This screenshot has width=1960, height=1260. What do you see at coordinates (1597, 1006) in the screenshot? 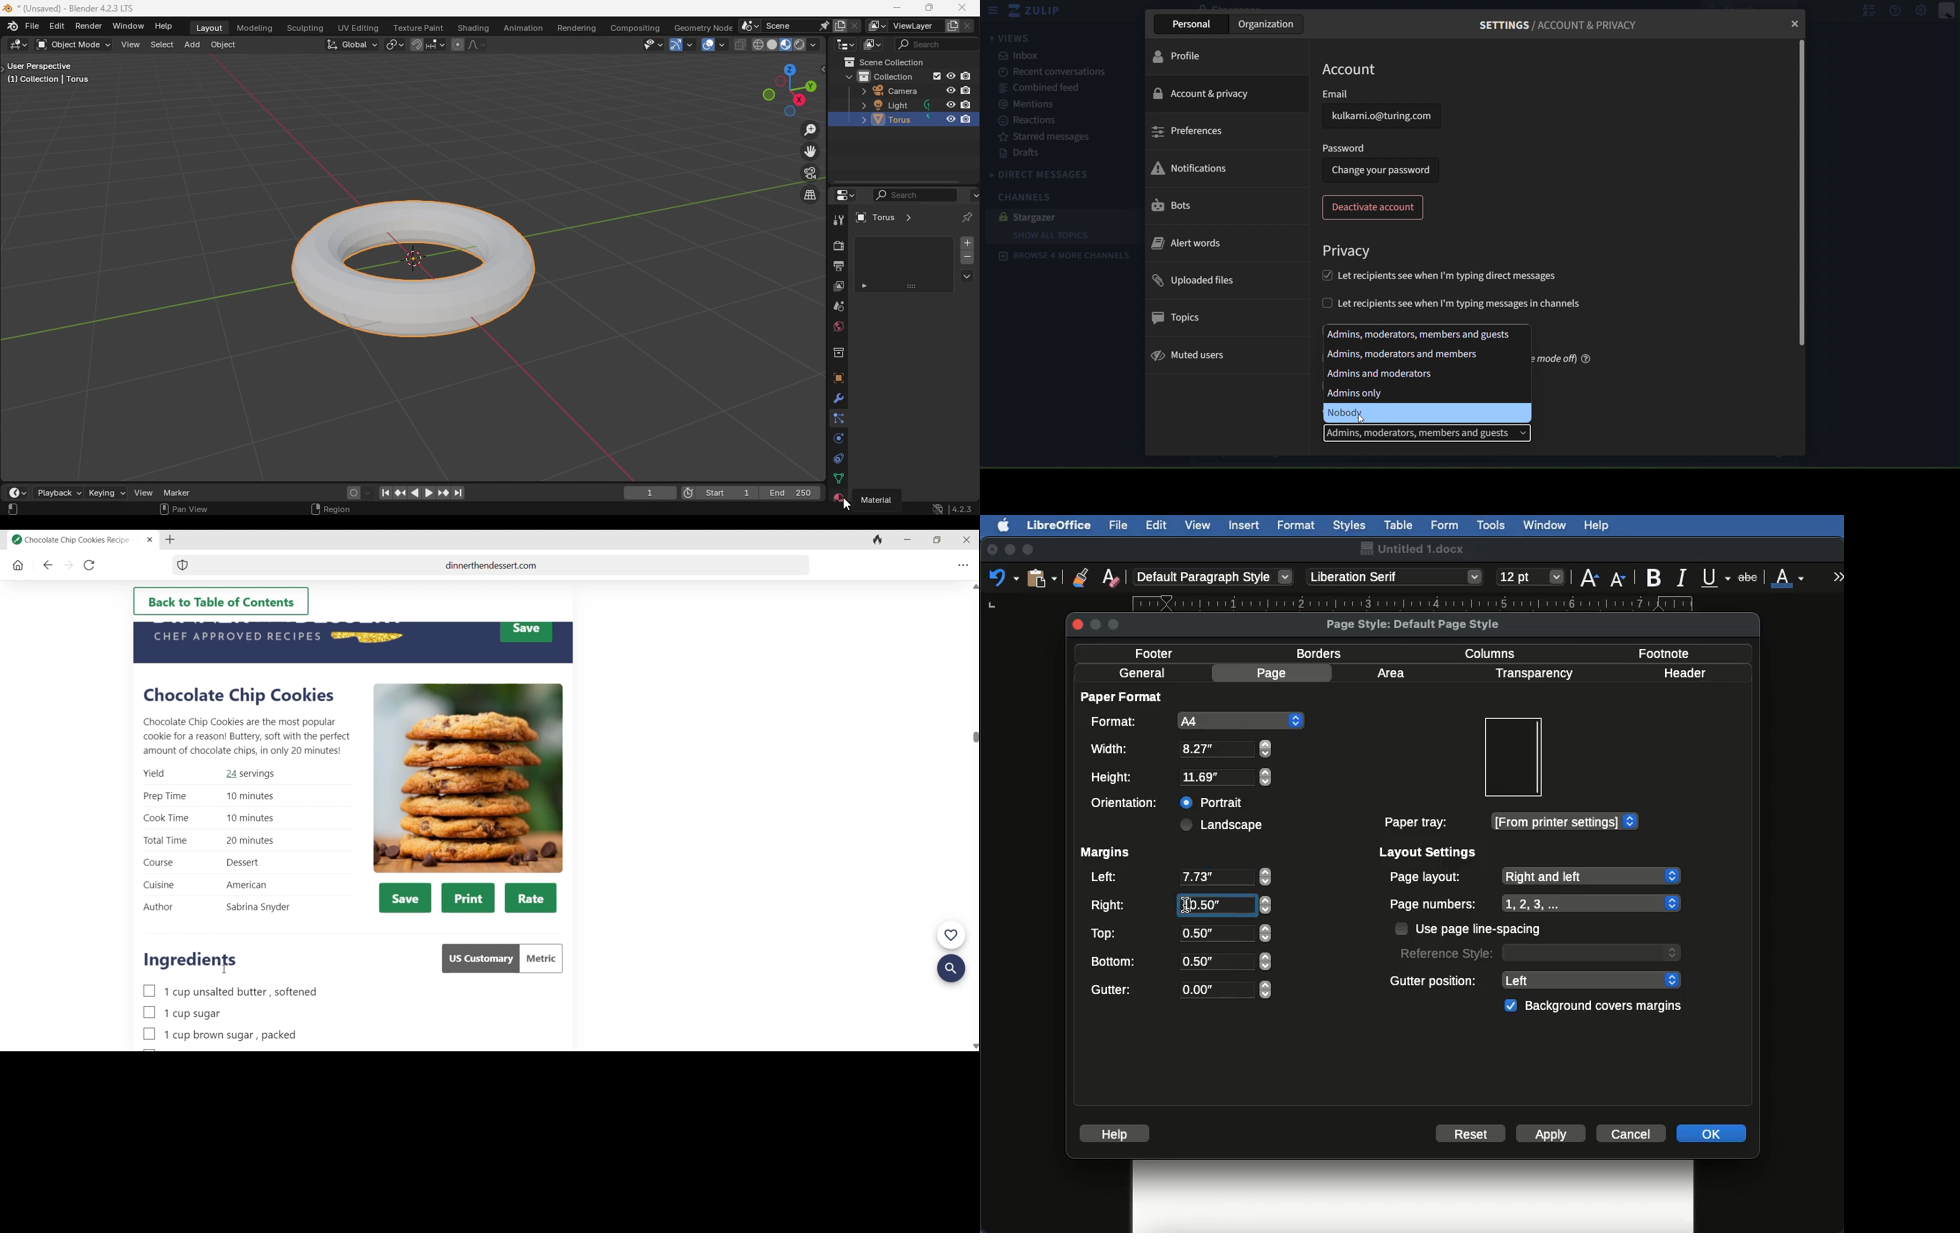
I see `Background covers margins` at bounding box center [1597, 1006].